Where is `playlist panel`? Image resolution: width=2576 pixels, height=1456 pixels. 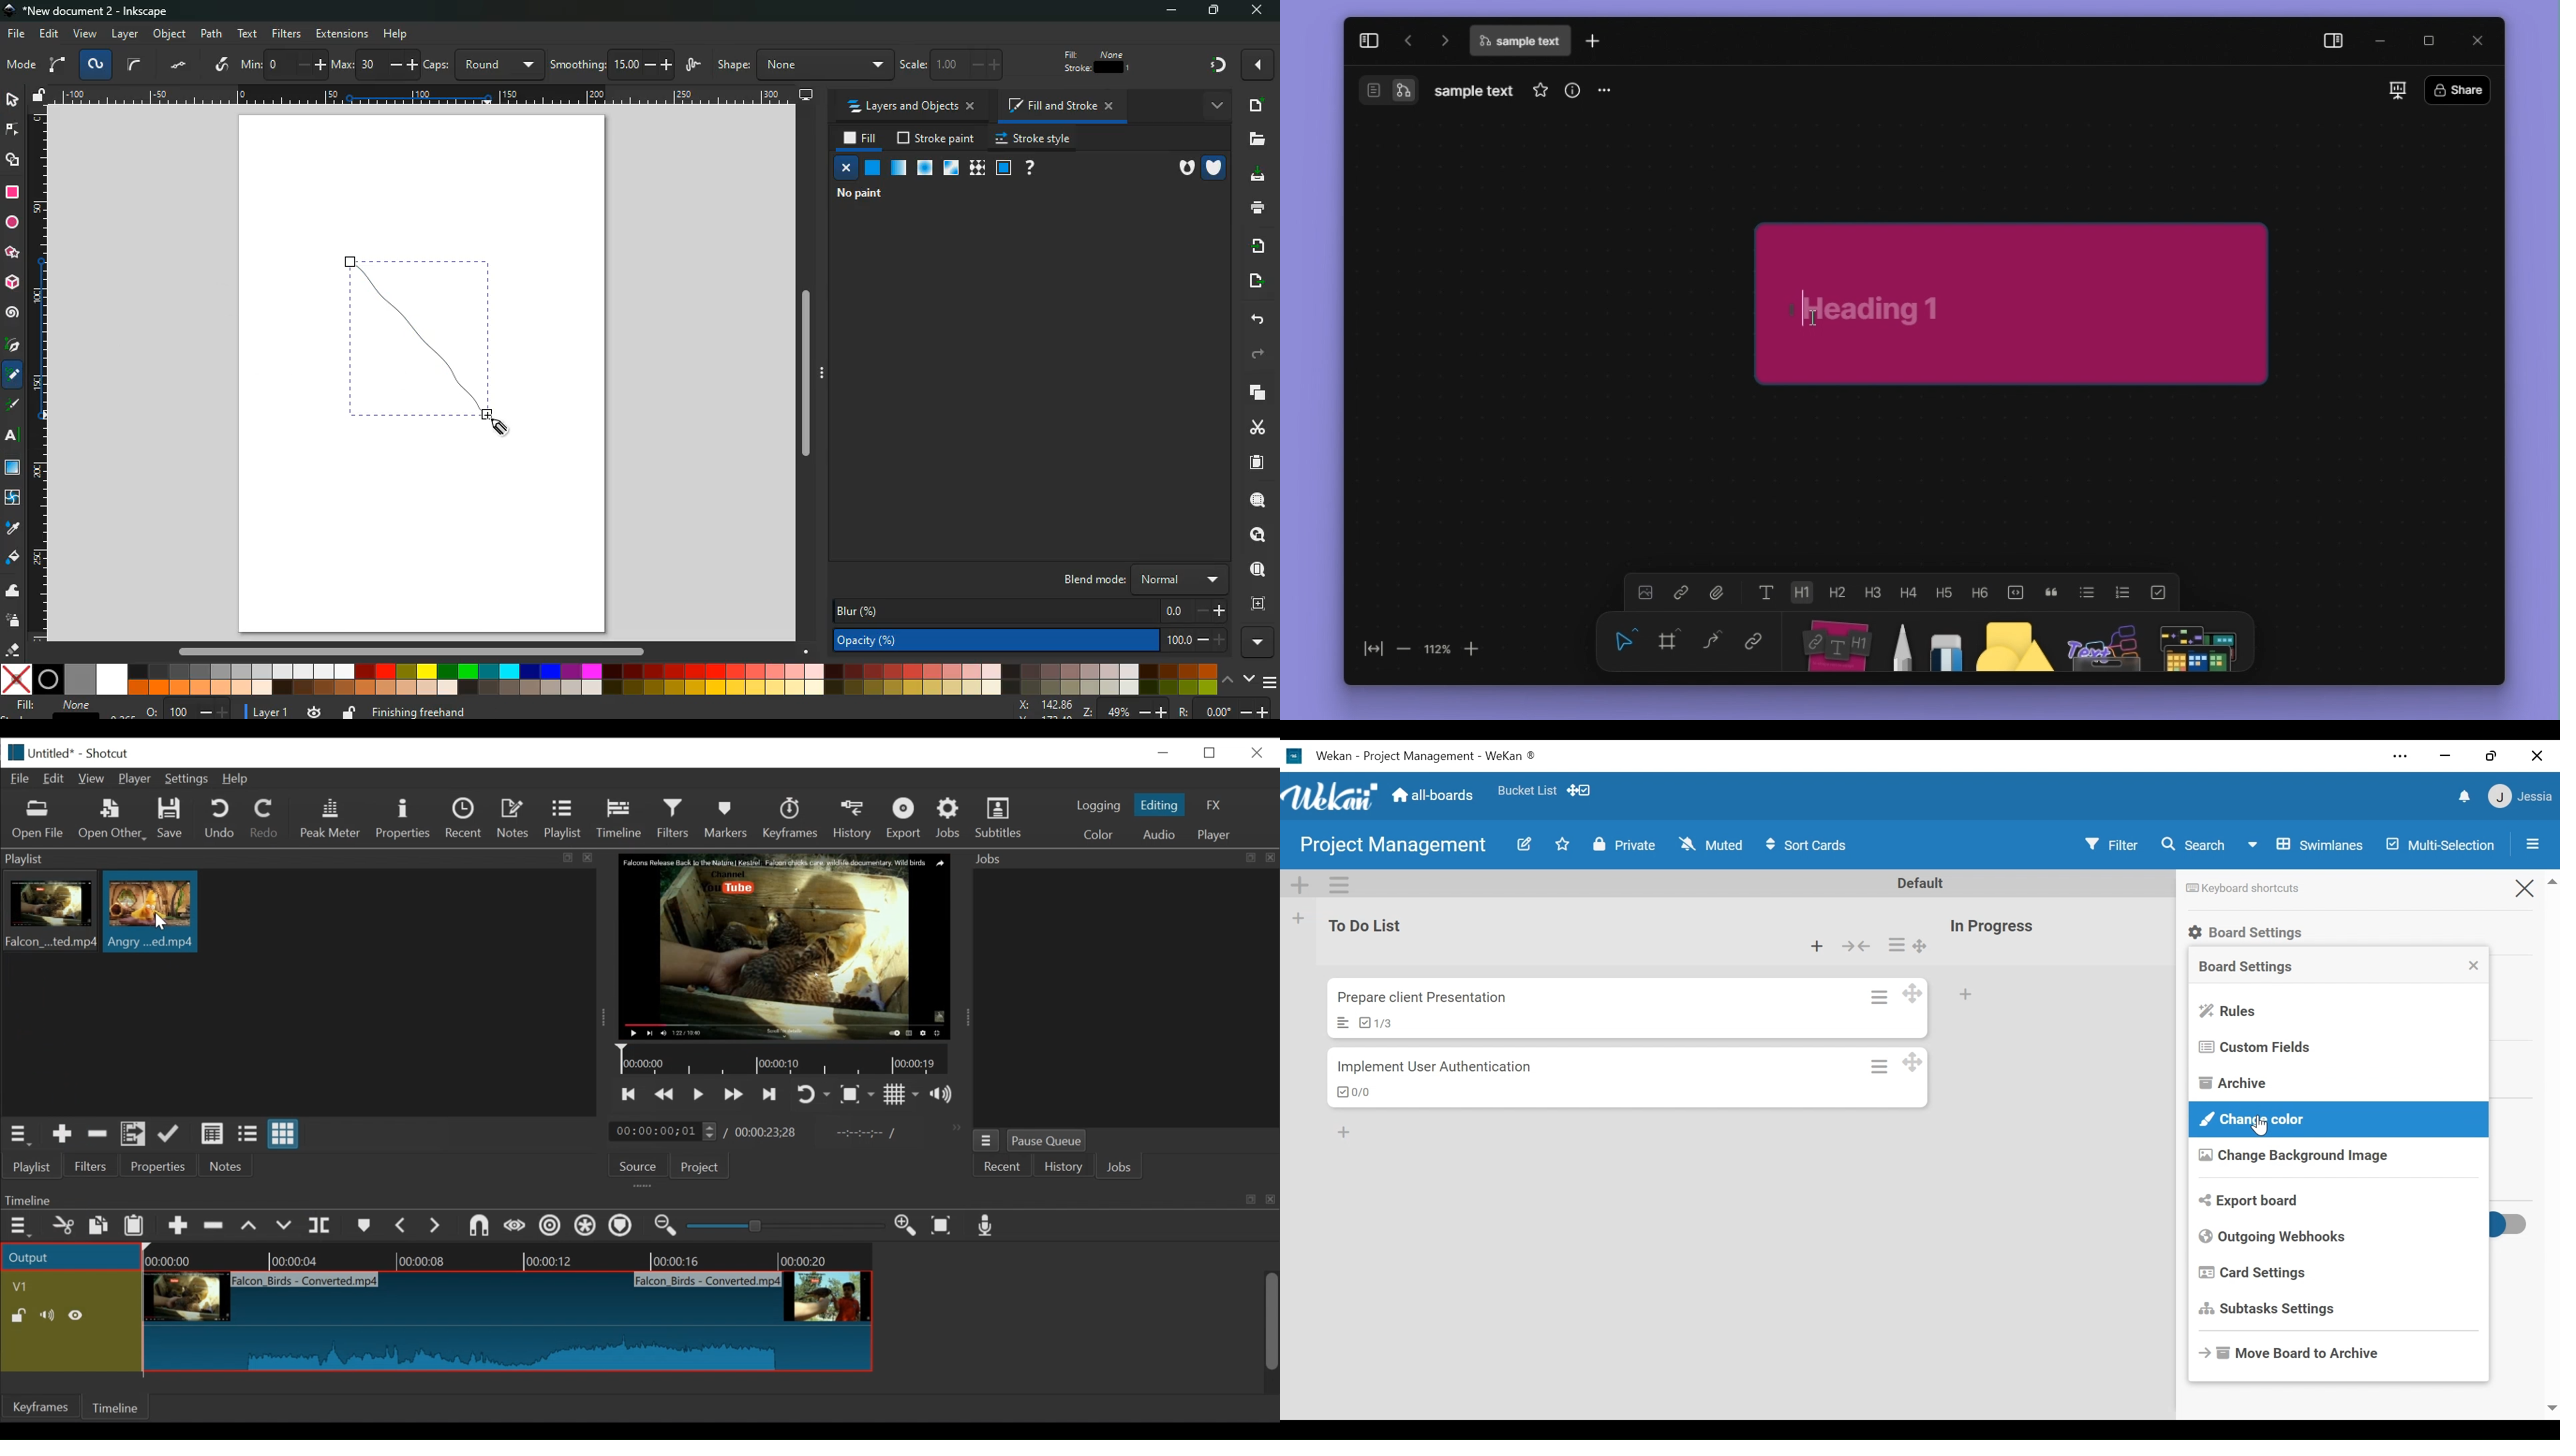
playlist panel is located at coordinates (293, 859).